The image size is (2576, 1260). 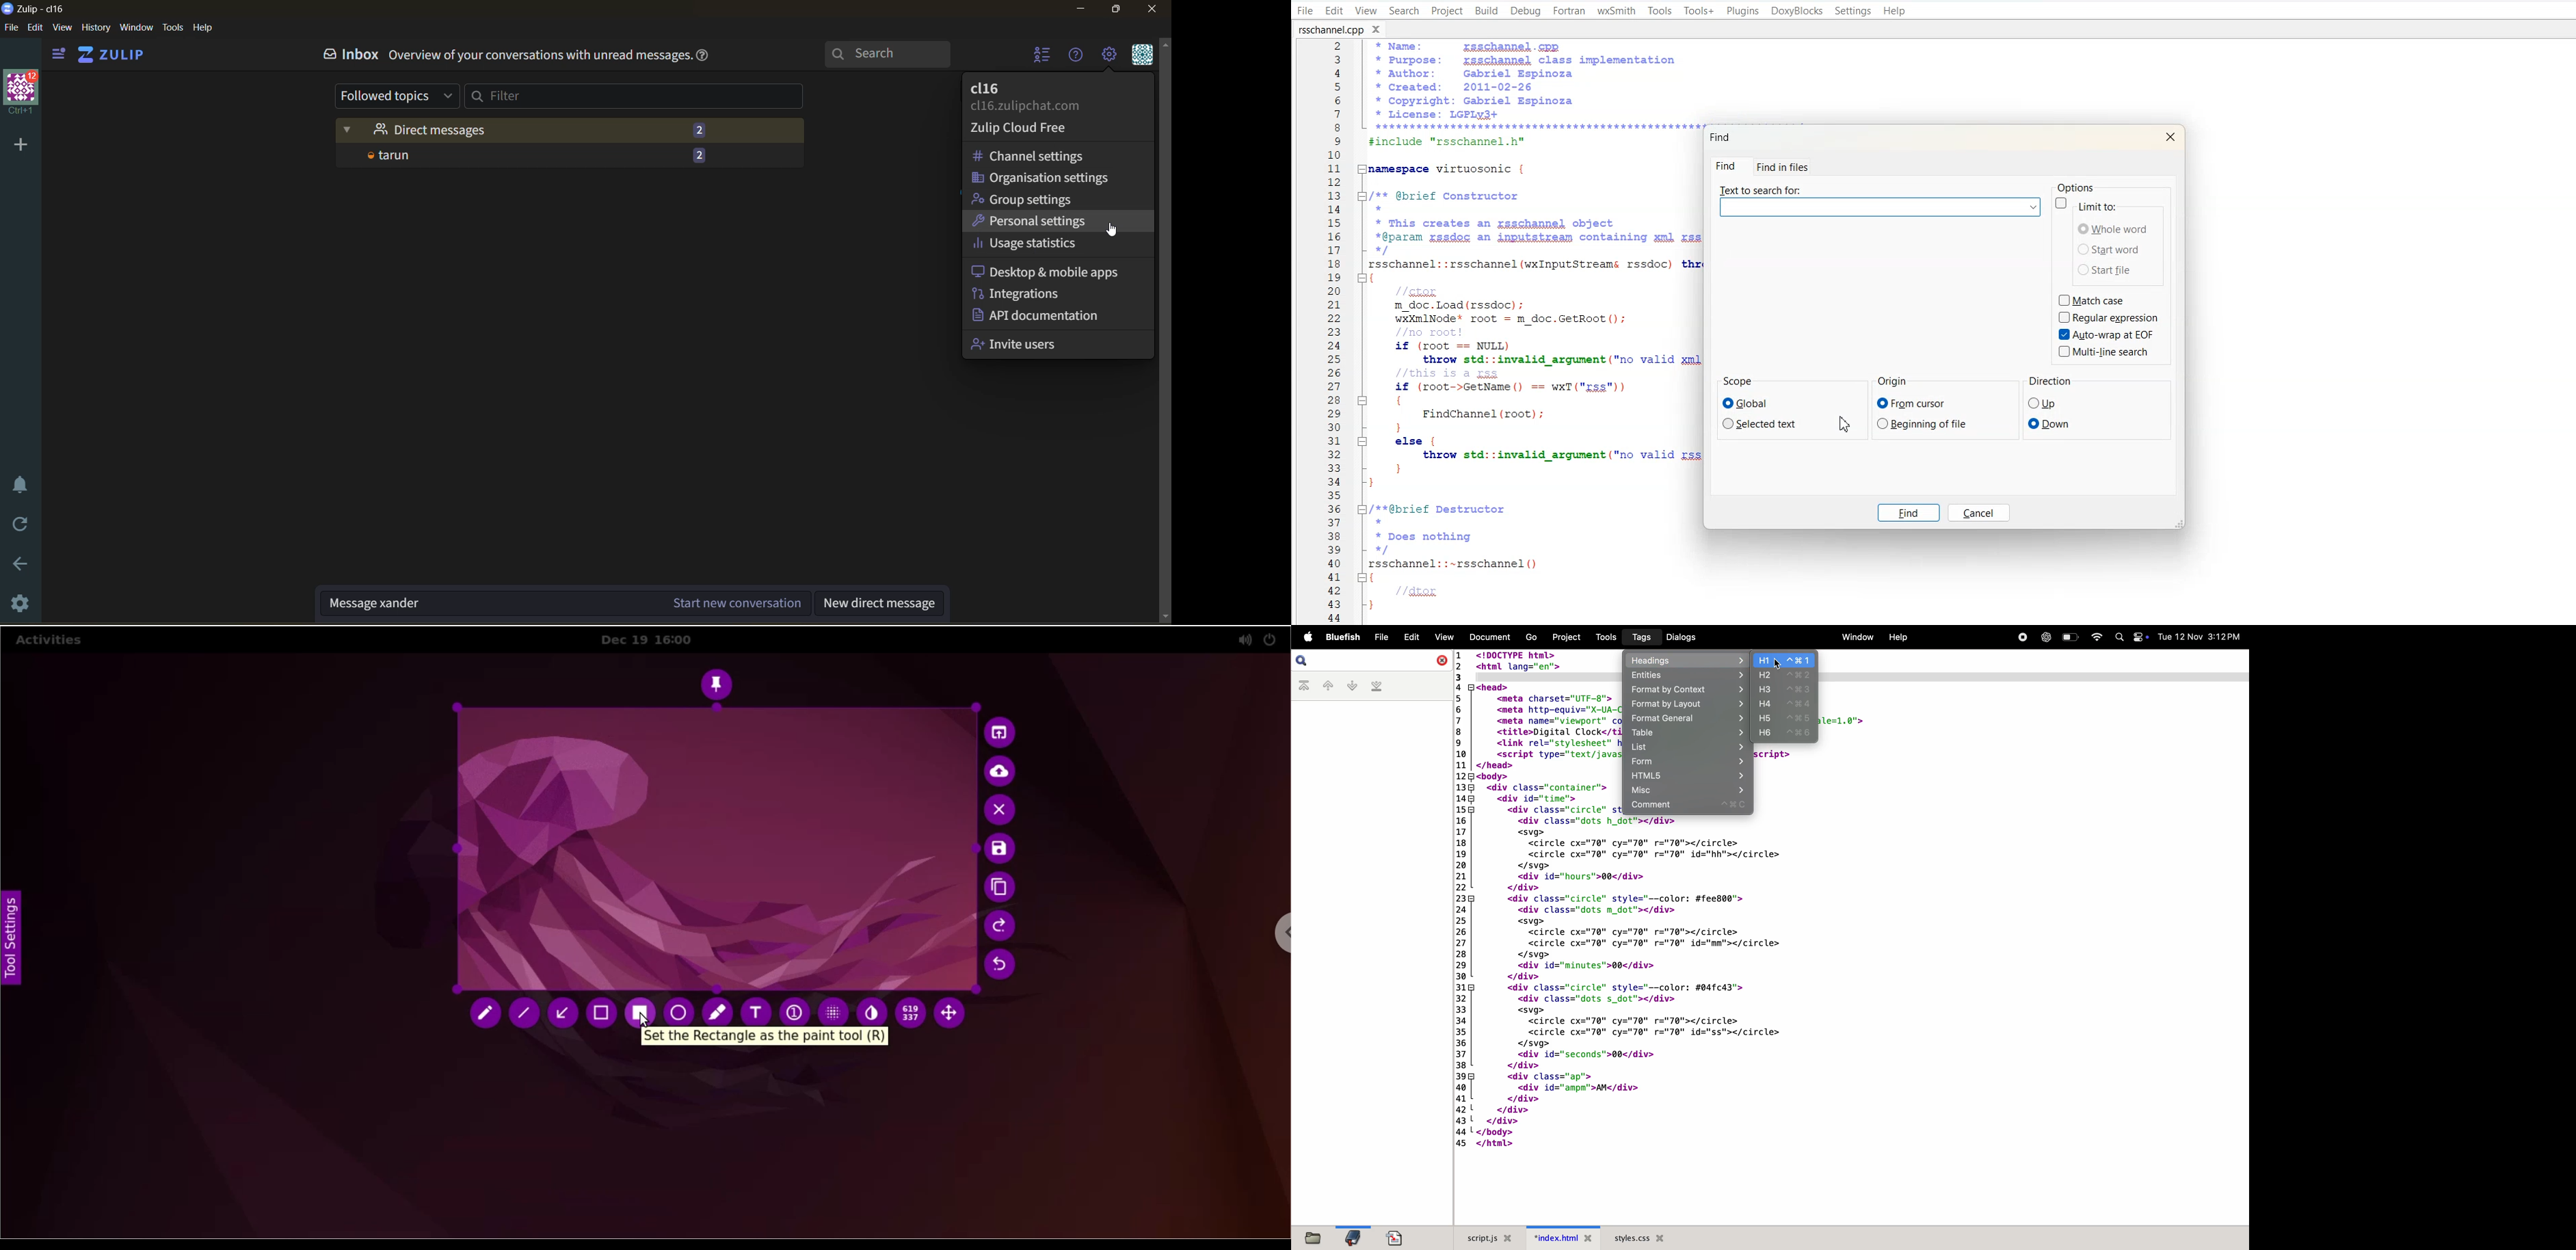 I want to click on Project, so click(x=1446, y=11).